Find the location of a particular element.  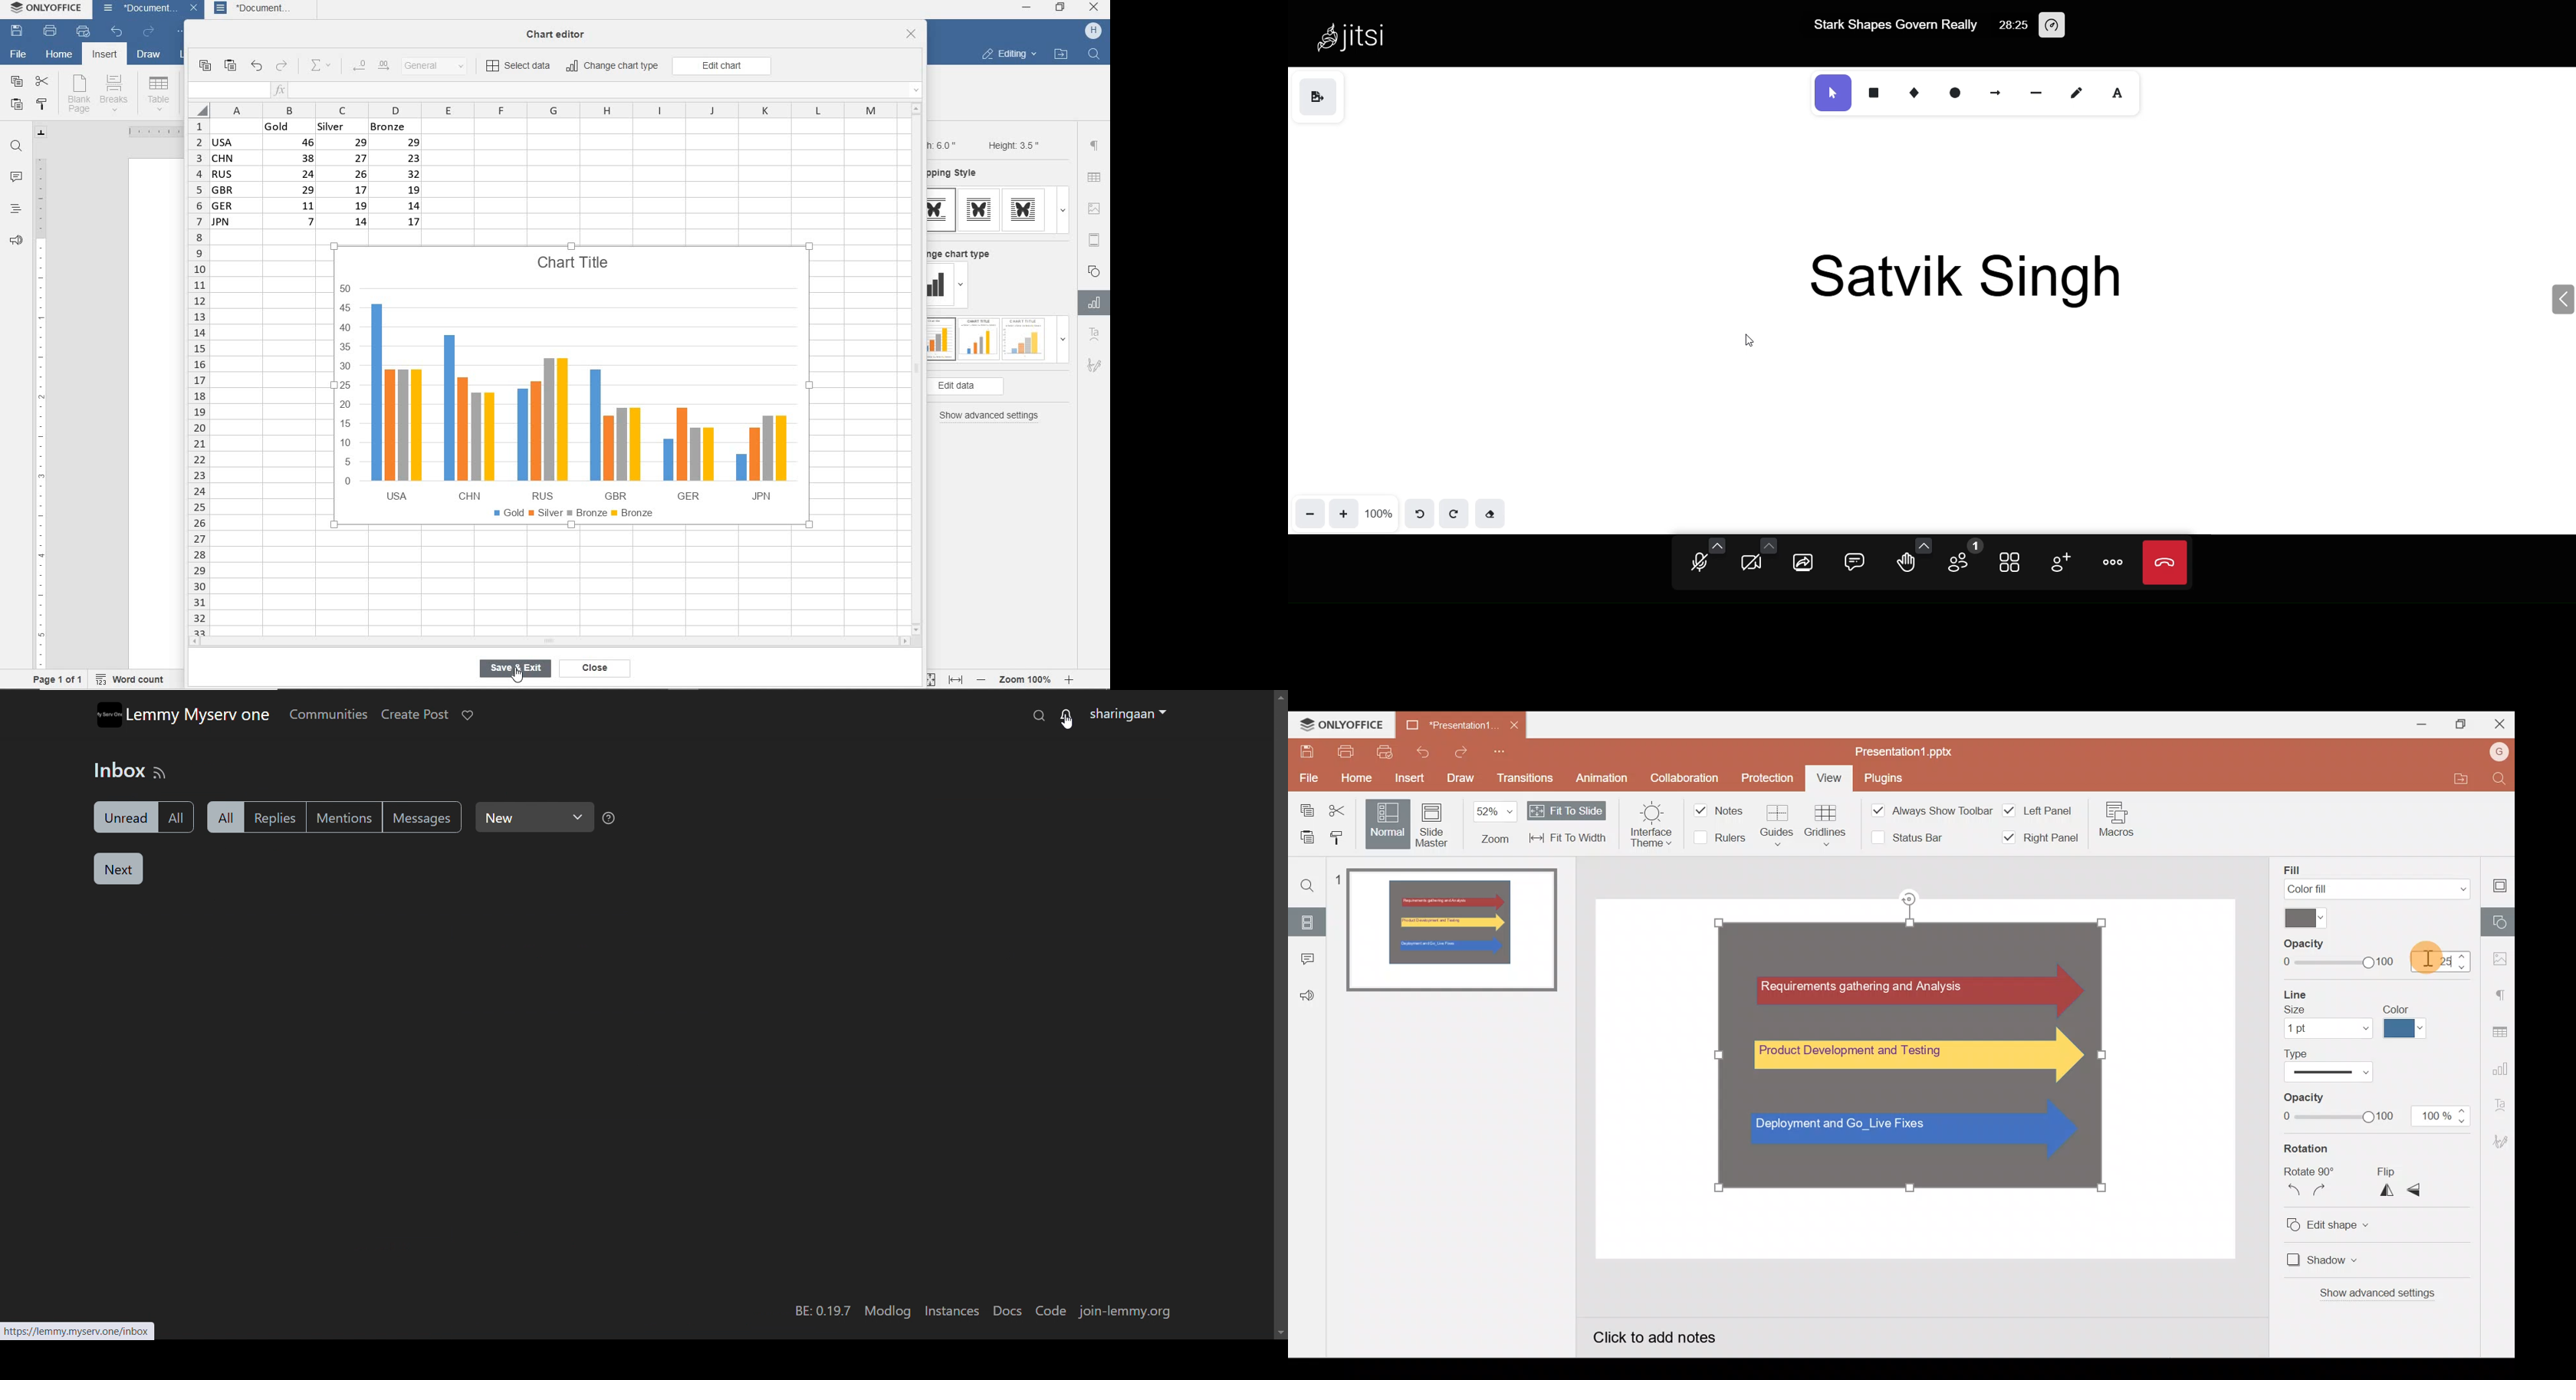

Table settings is located at coordinates (2499, 1028).